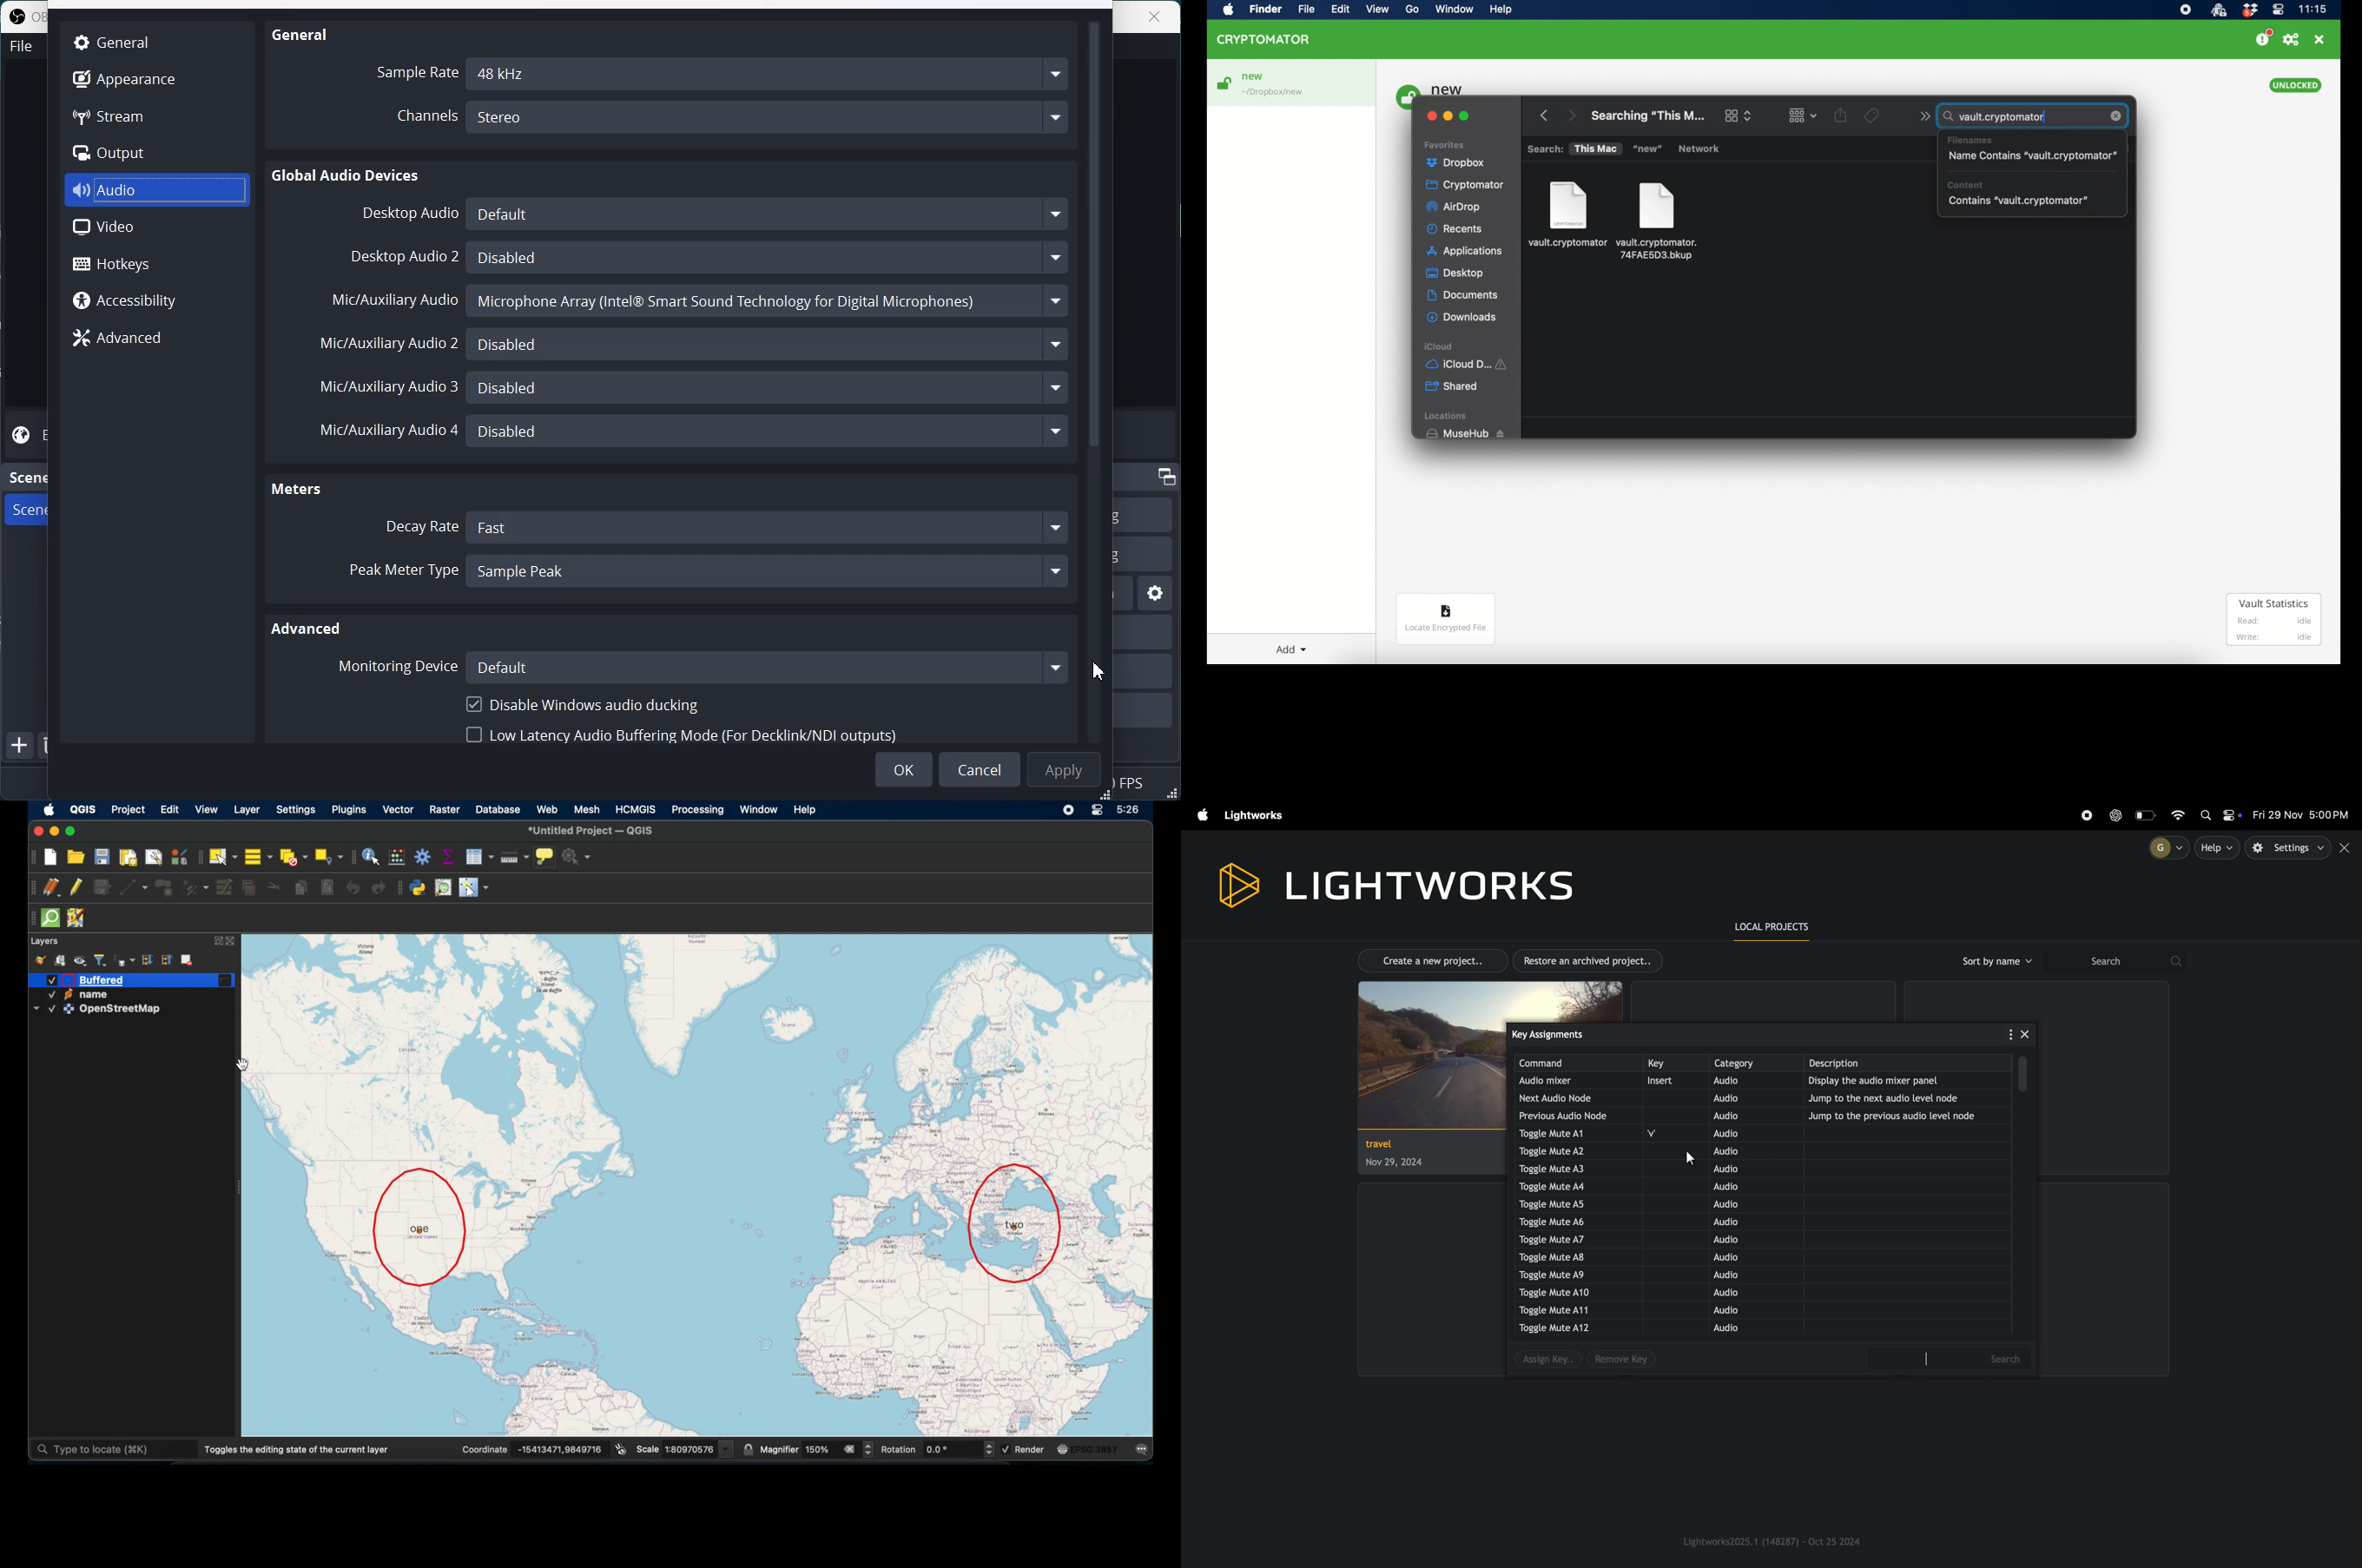  Describe the element at coordinates (2086, 815) in the screenshot. I see `record` at that location.